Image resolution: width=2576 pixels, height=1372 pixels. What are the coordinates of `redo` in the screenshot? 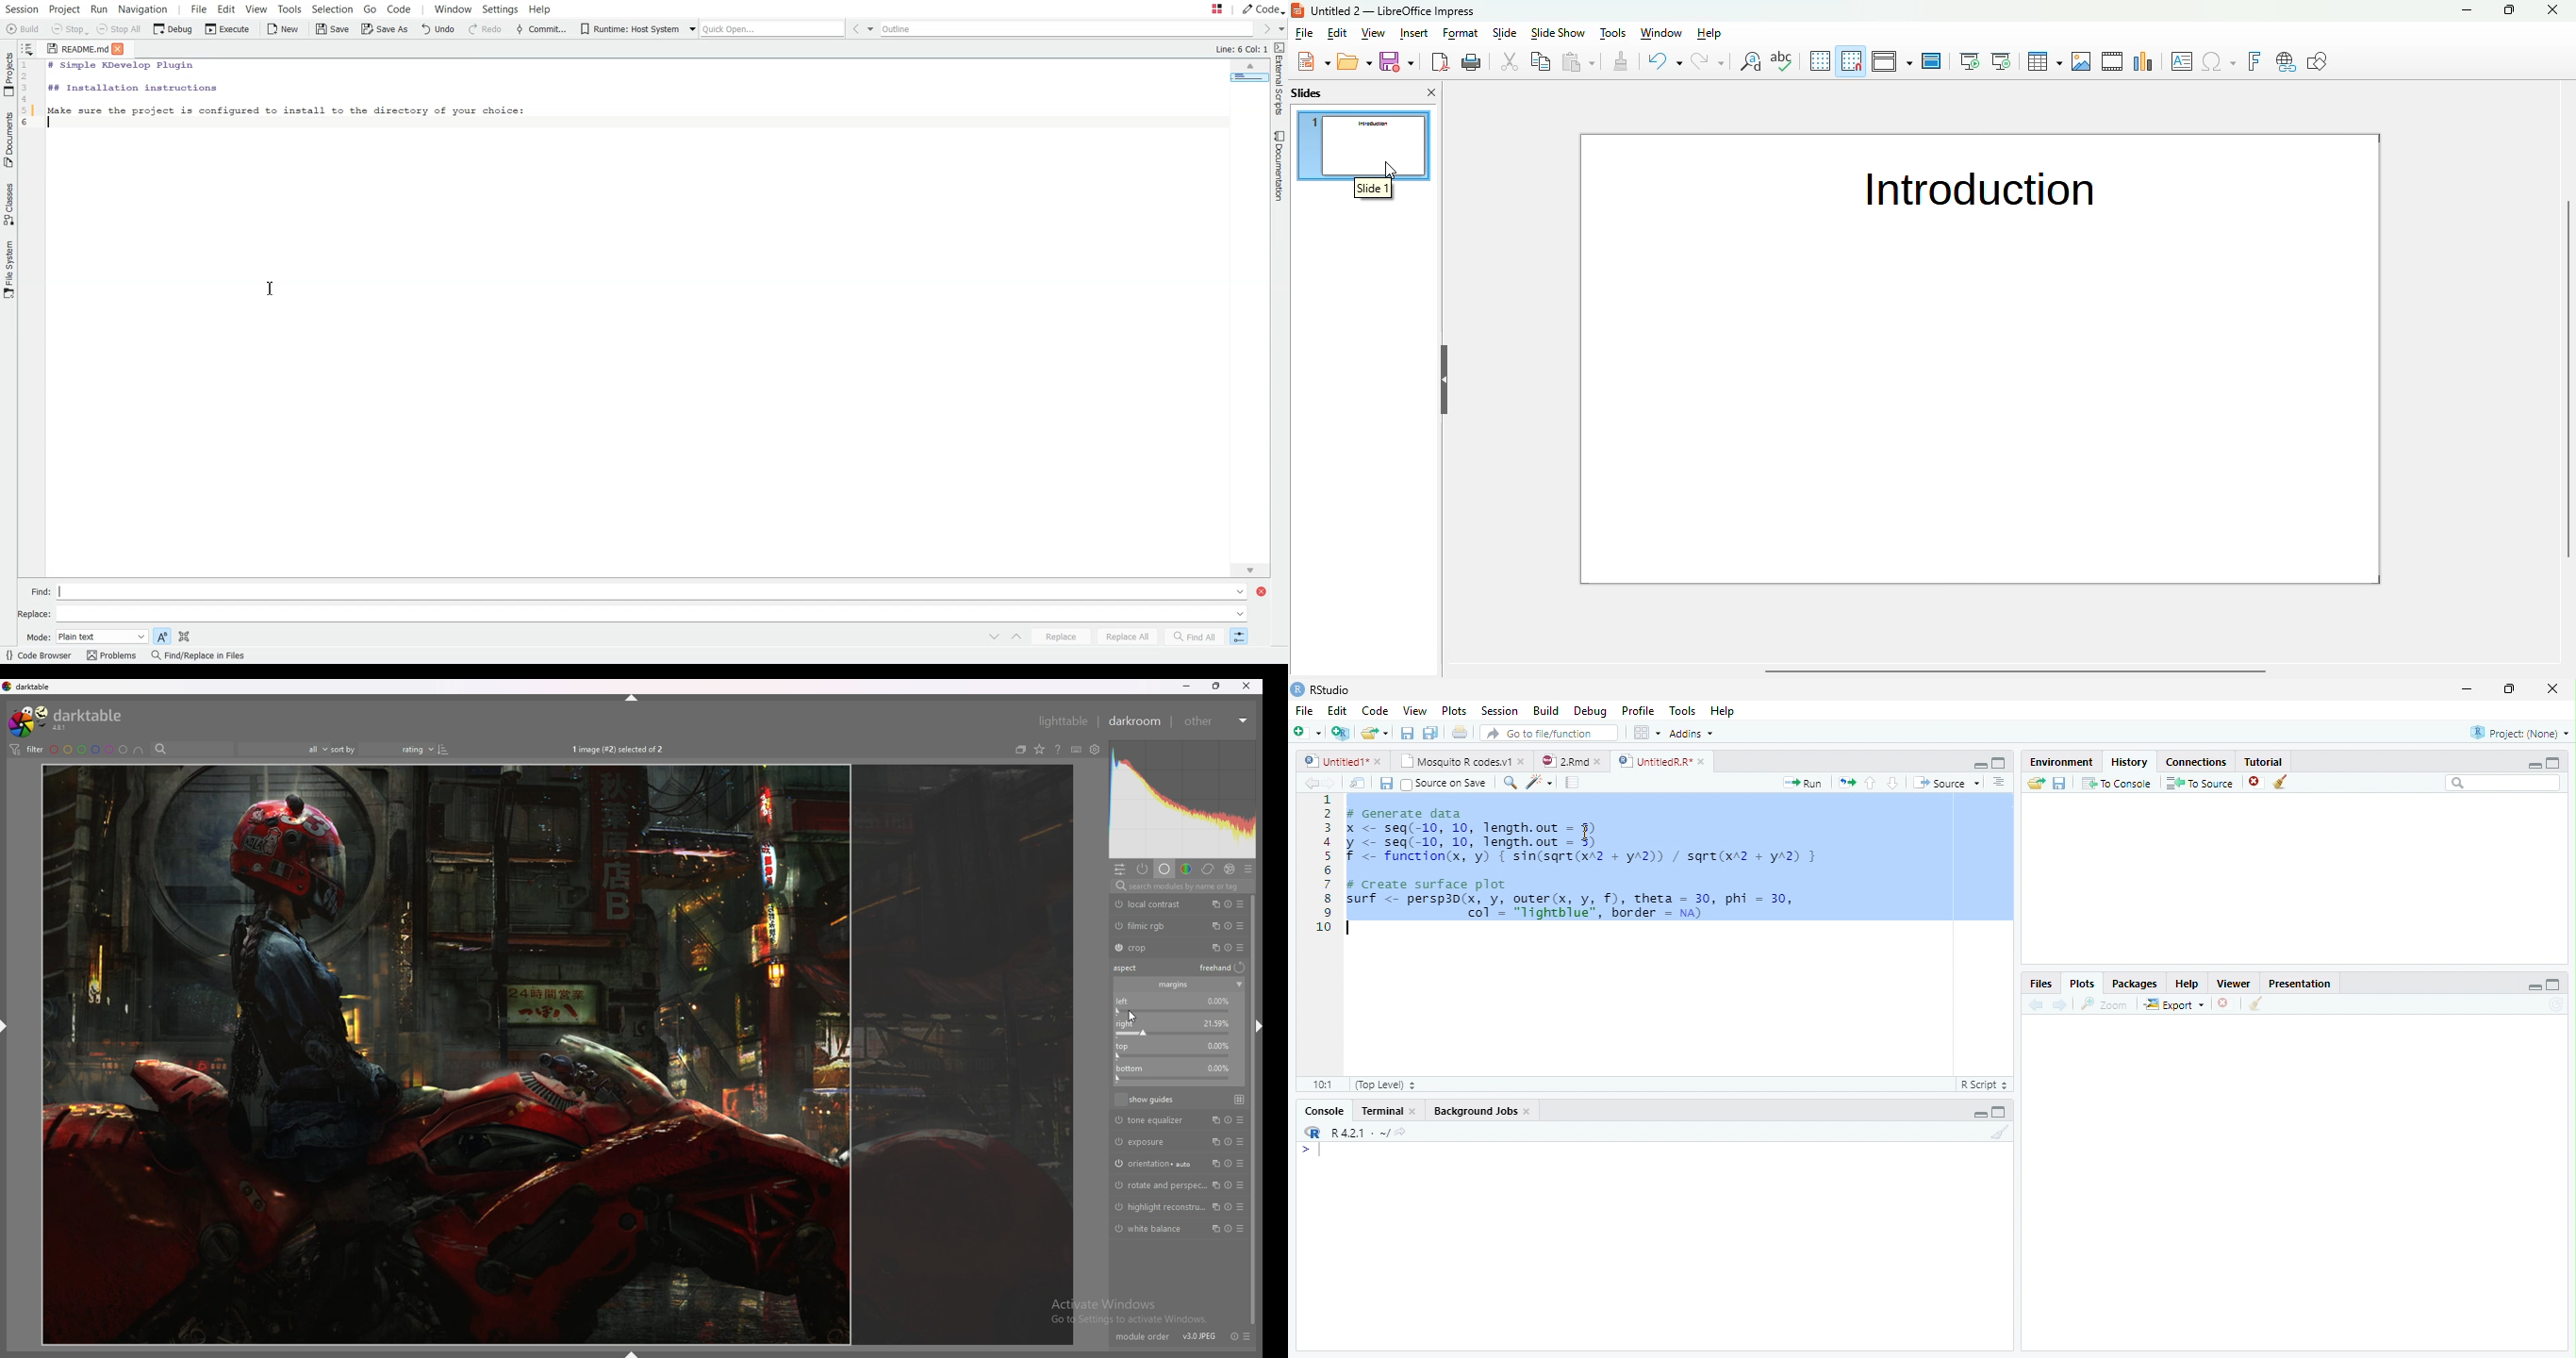 It's located at (1709, 61).